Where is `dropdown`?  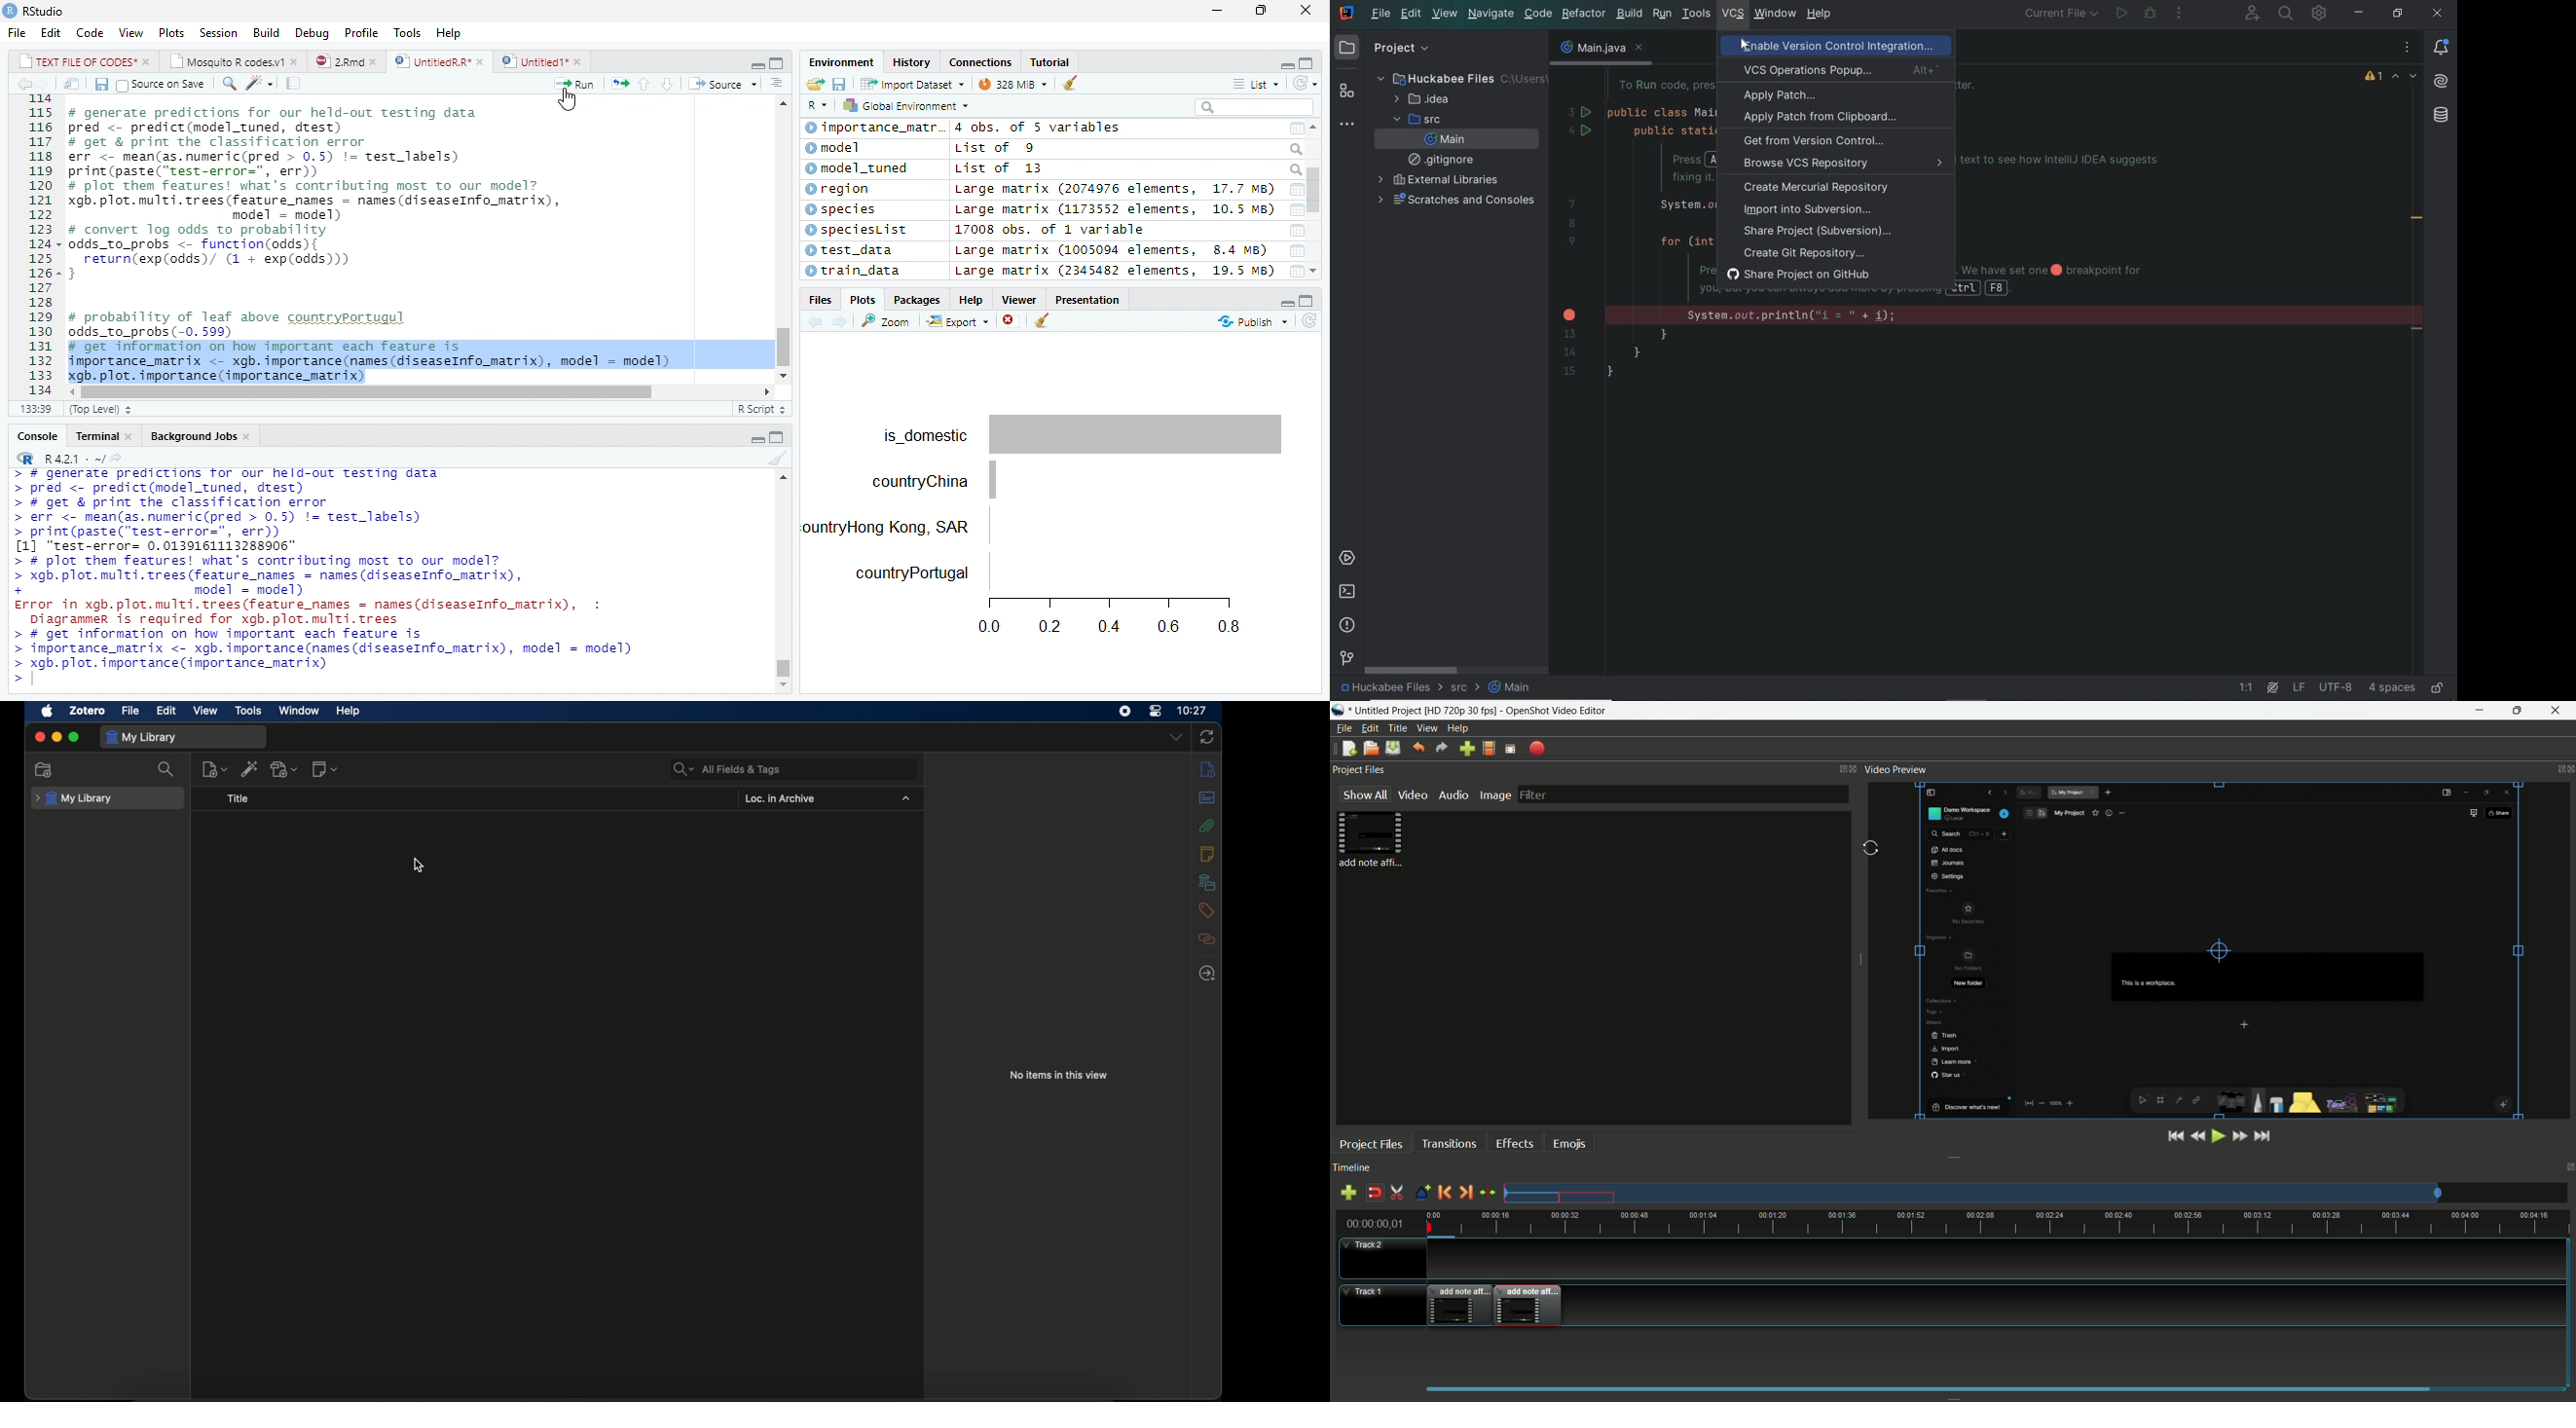 dropdown is located at coordinates (1177, 737).